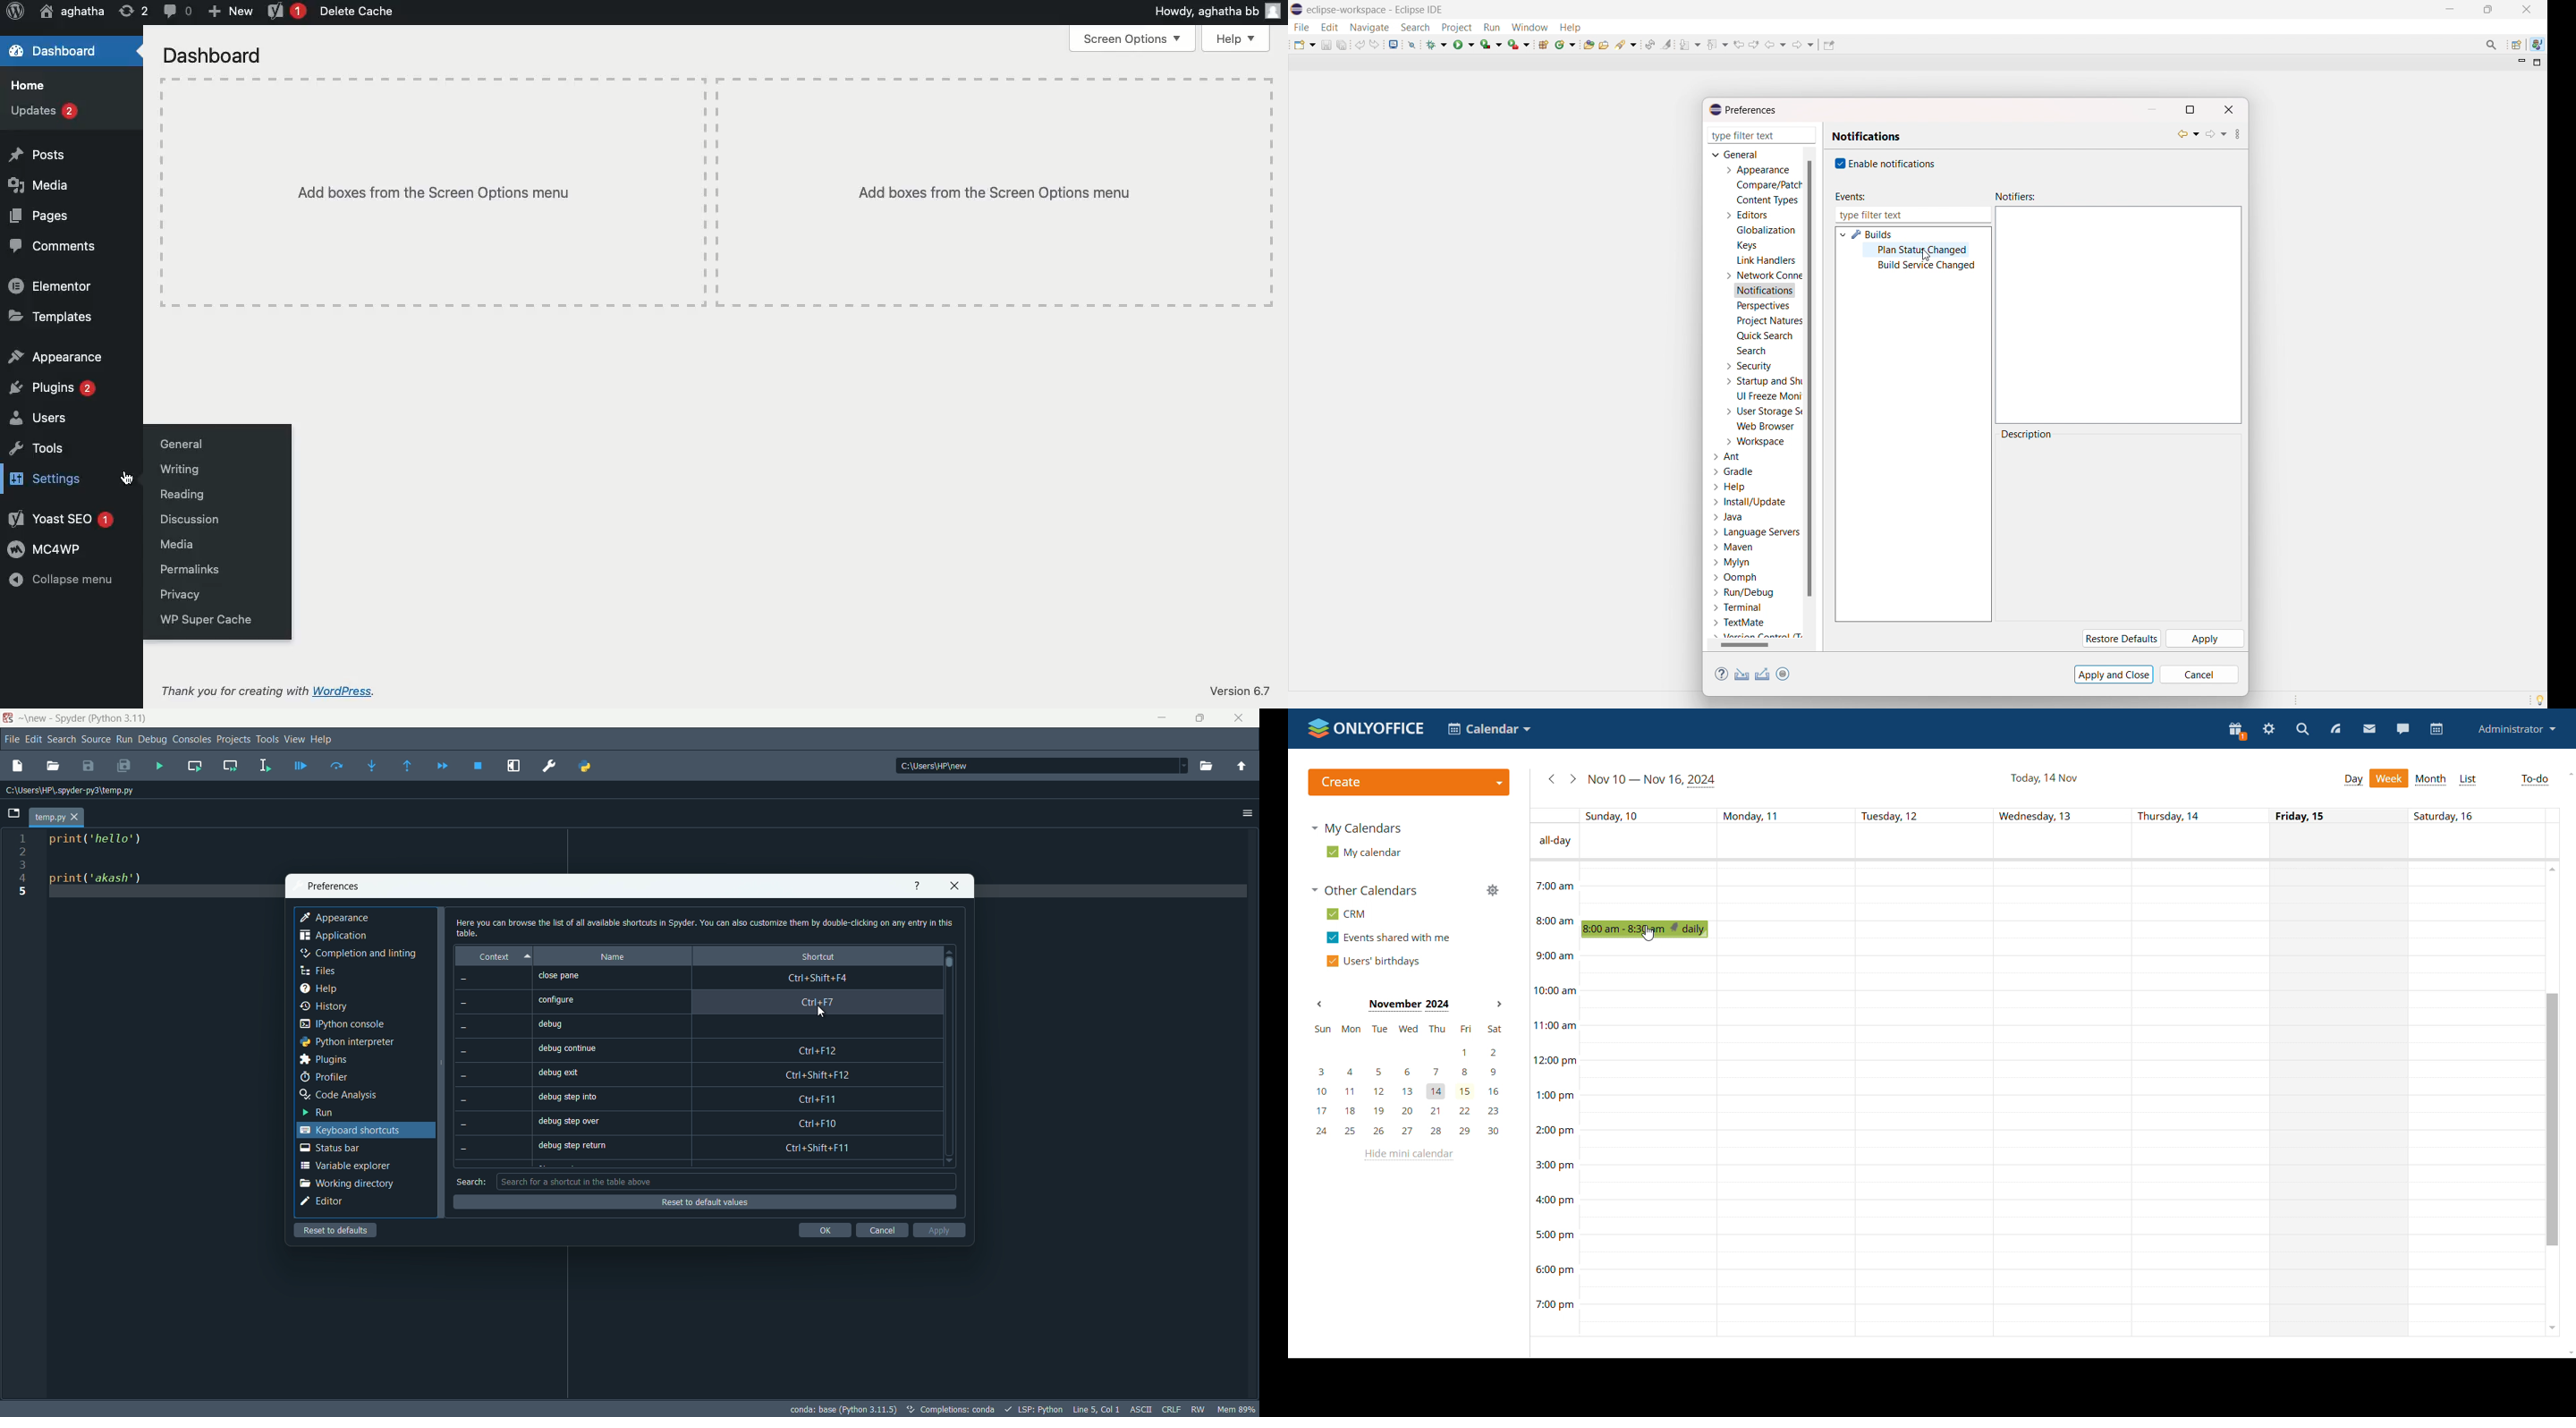 The height and width of the screenshot is (1428, 2576). I want to click on file tab, so click(56, 817).